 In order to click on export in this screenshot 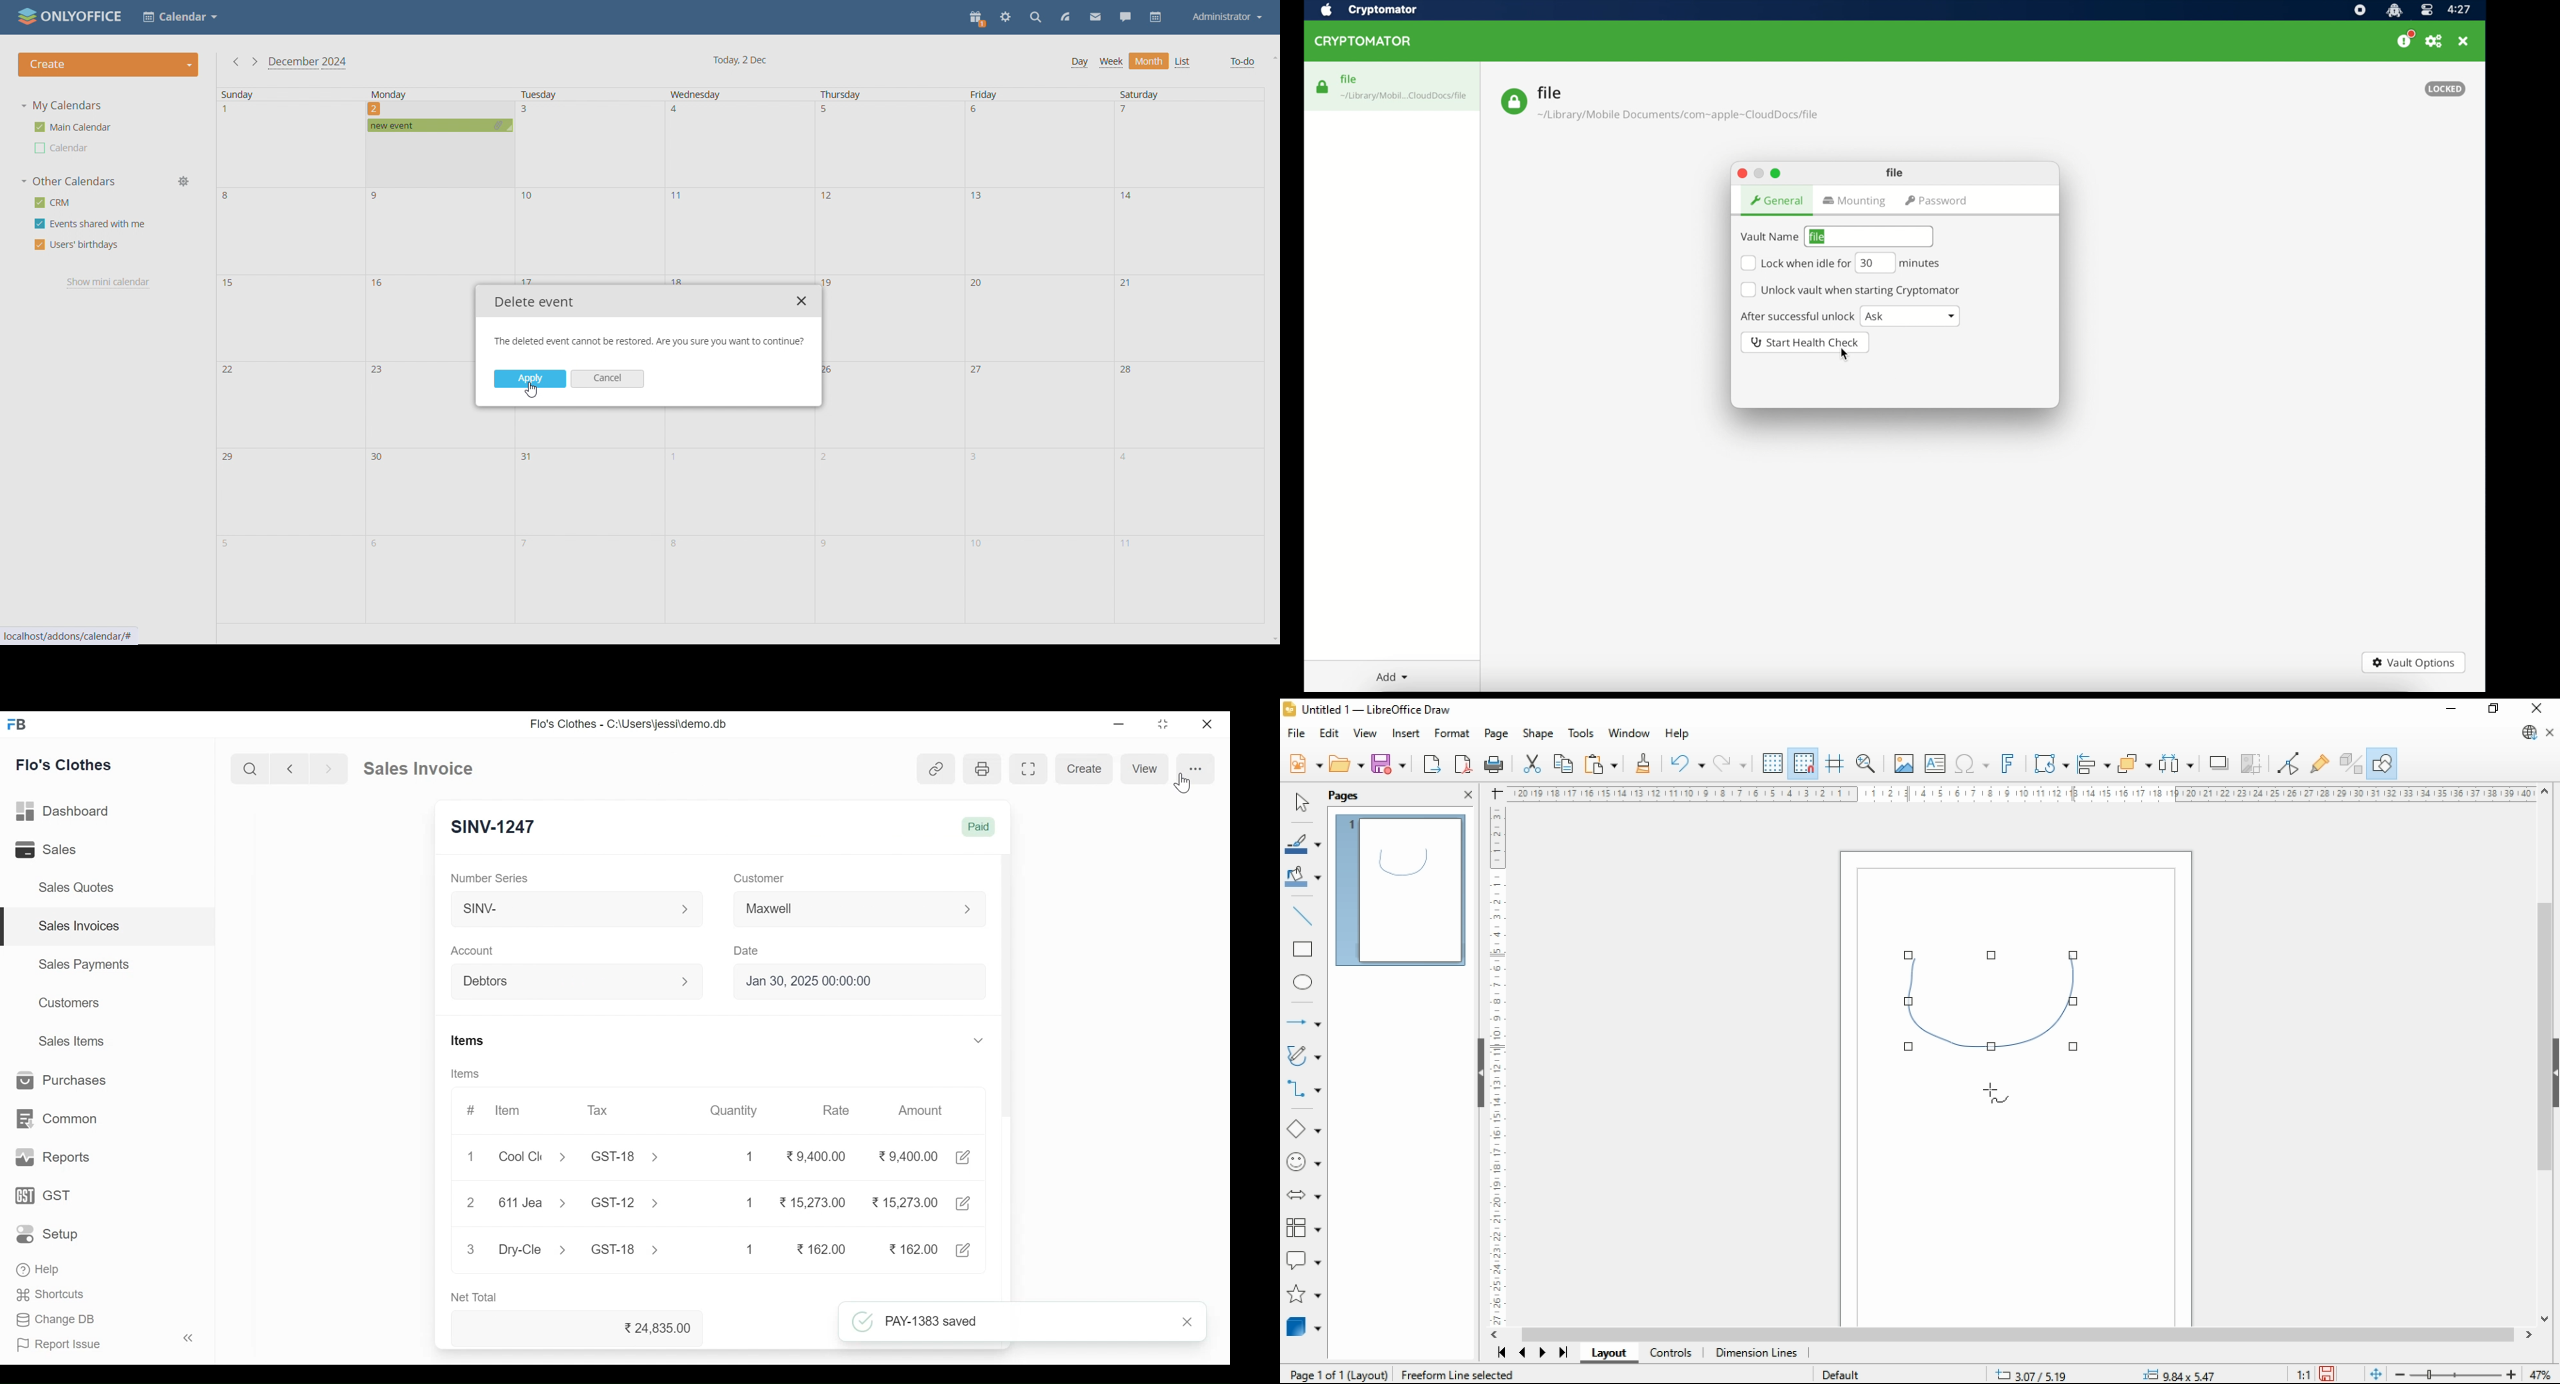, I will do `click(1434, 764)`.